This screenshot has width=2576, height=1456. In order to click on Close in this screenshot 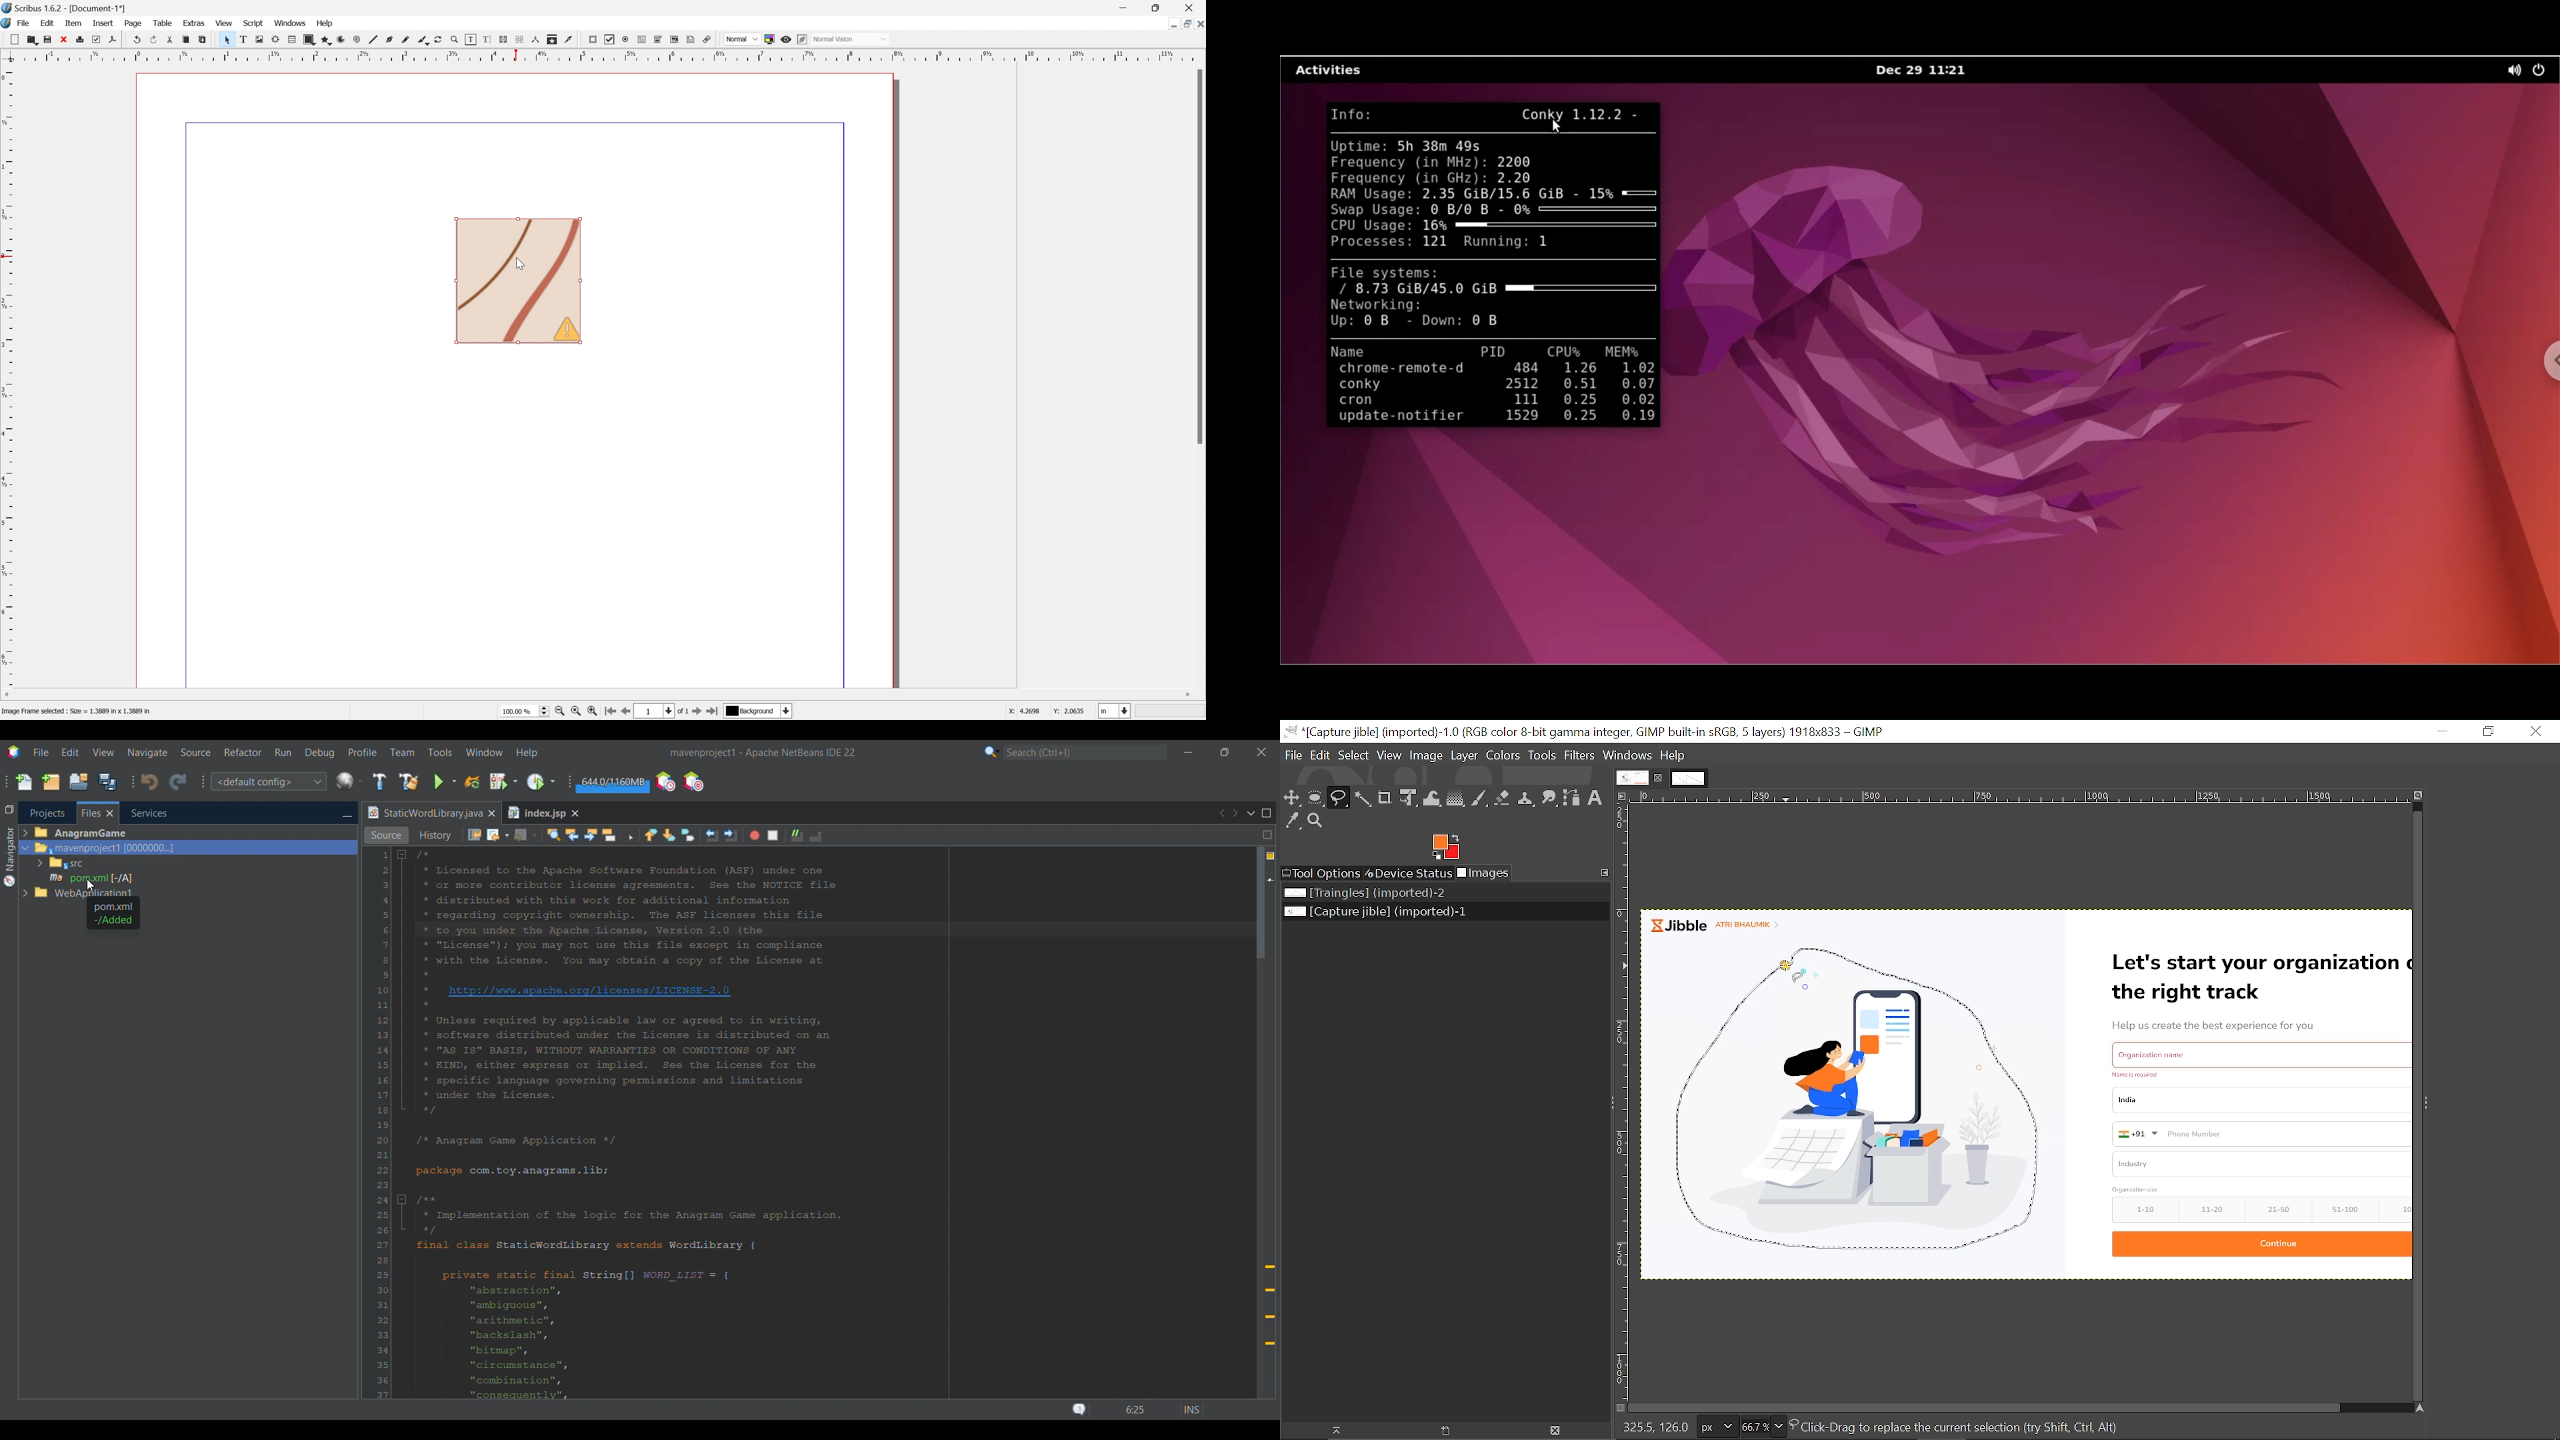, I will do `click(65, 40)`.